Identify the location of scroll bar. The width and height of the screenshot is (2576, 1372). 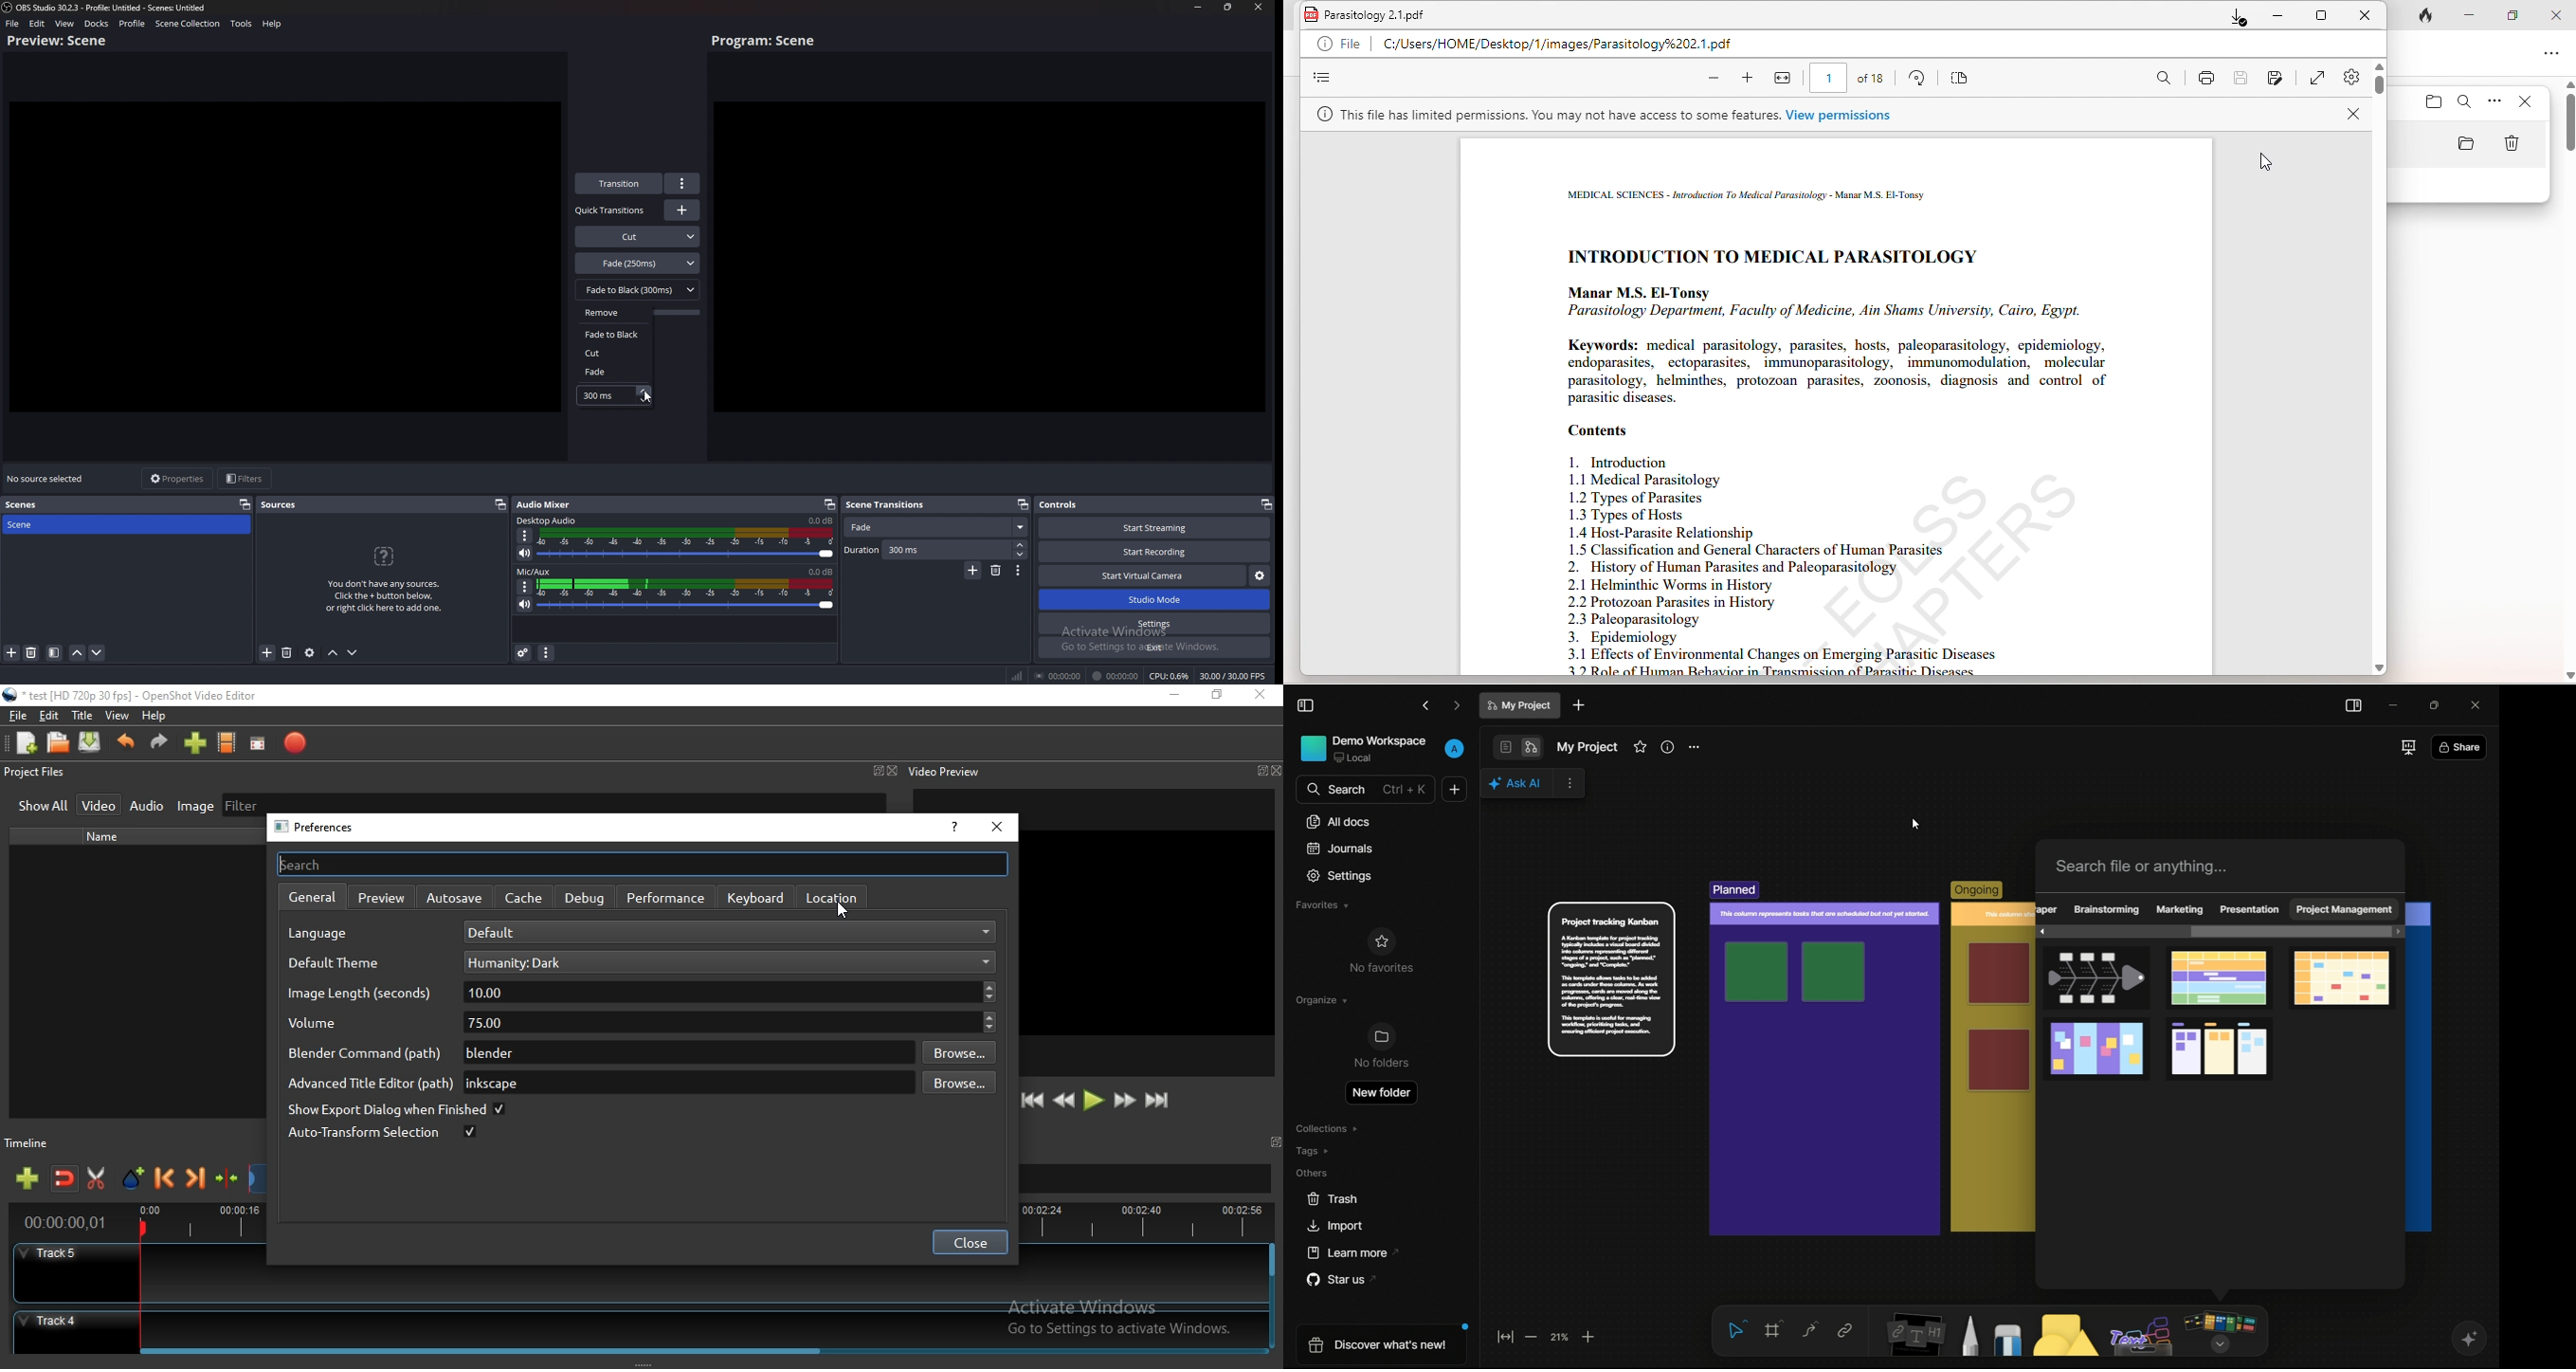
(2284, 932).